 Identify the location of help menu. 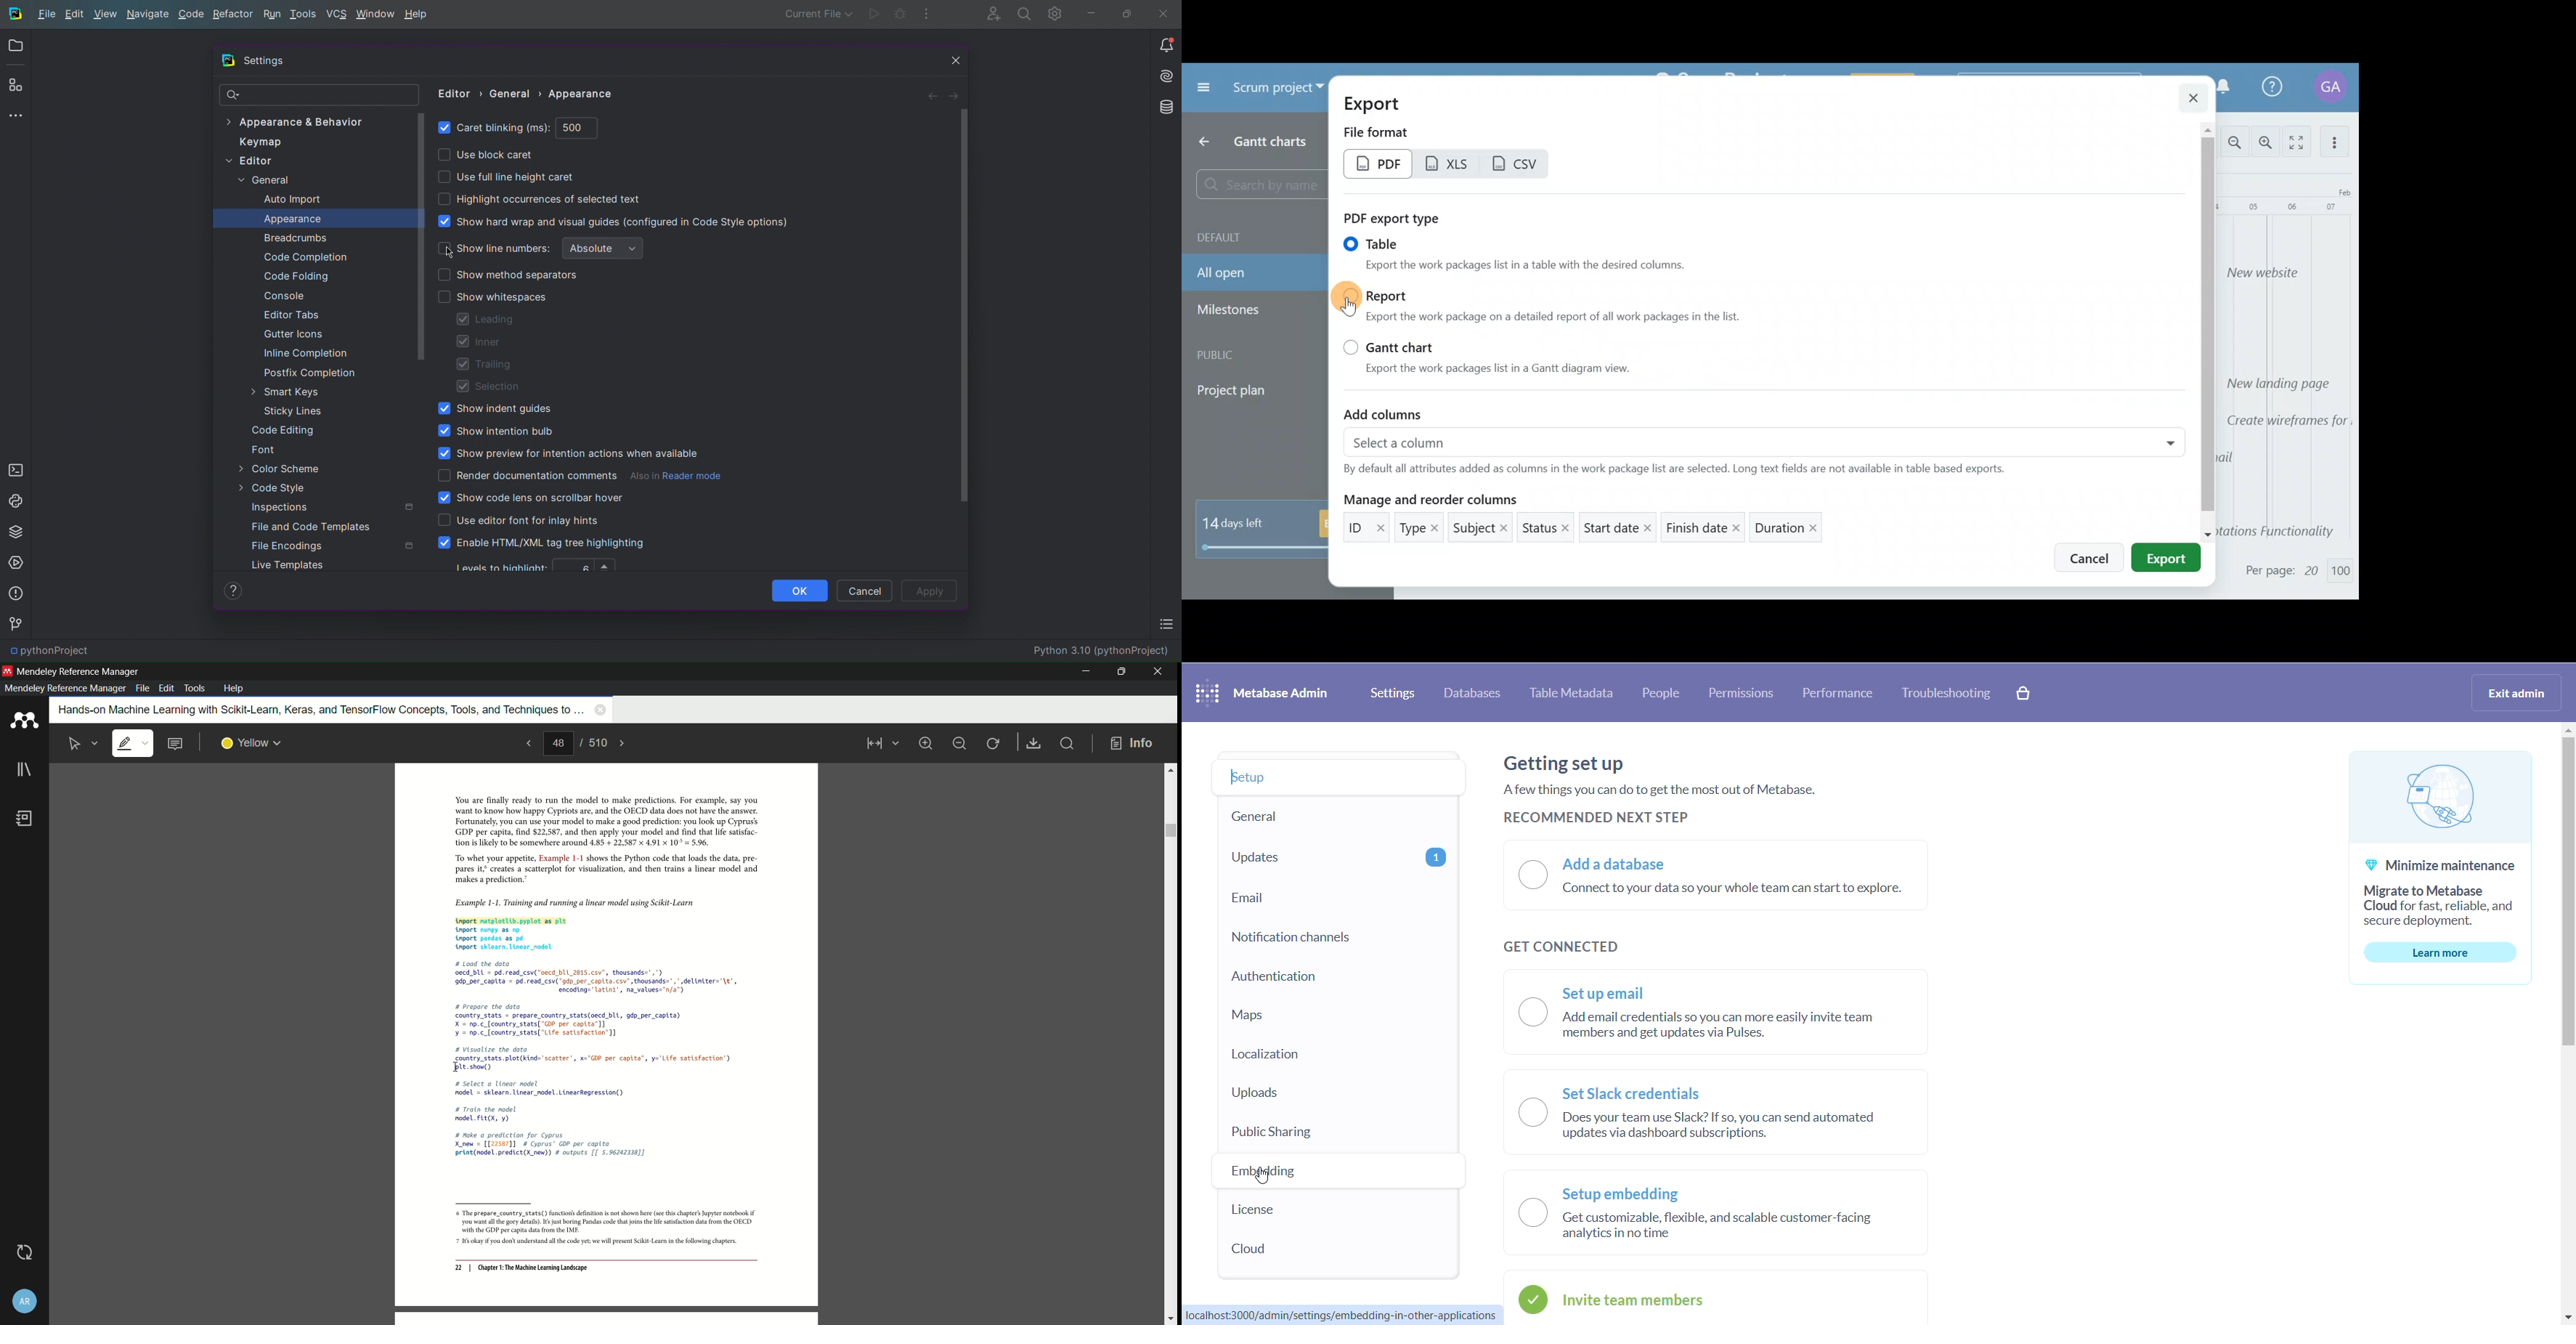
(234, 688).